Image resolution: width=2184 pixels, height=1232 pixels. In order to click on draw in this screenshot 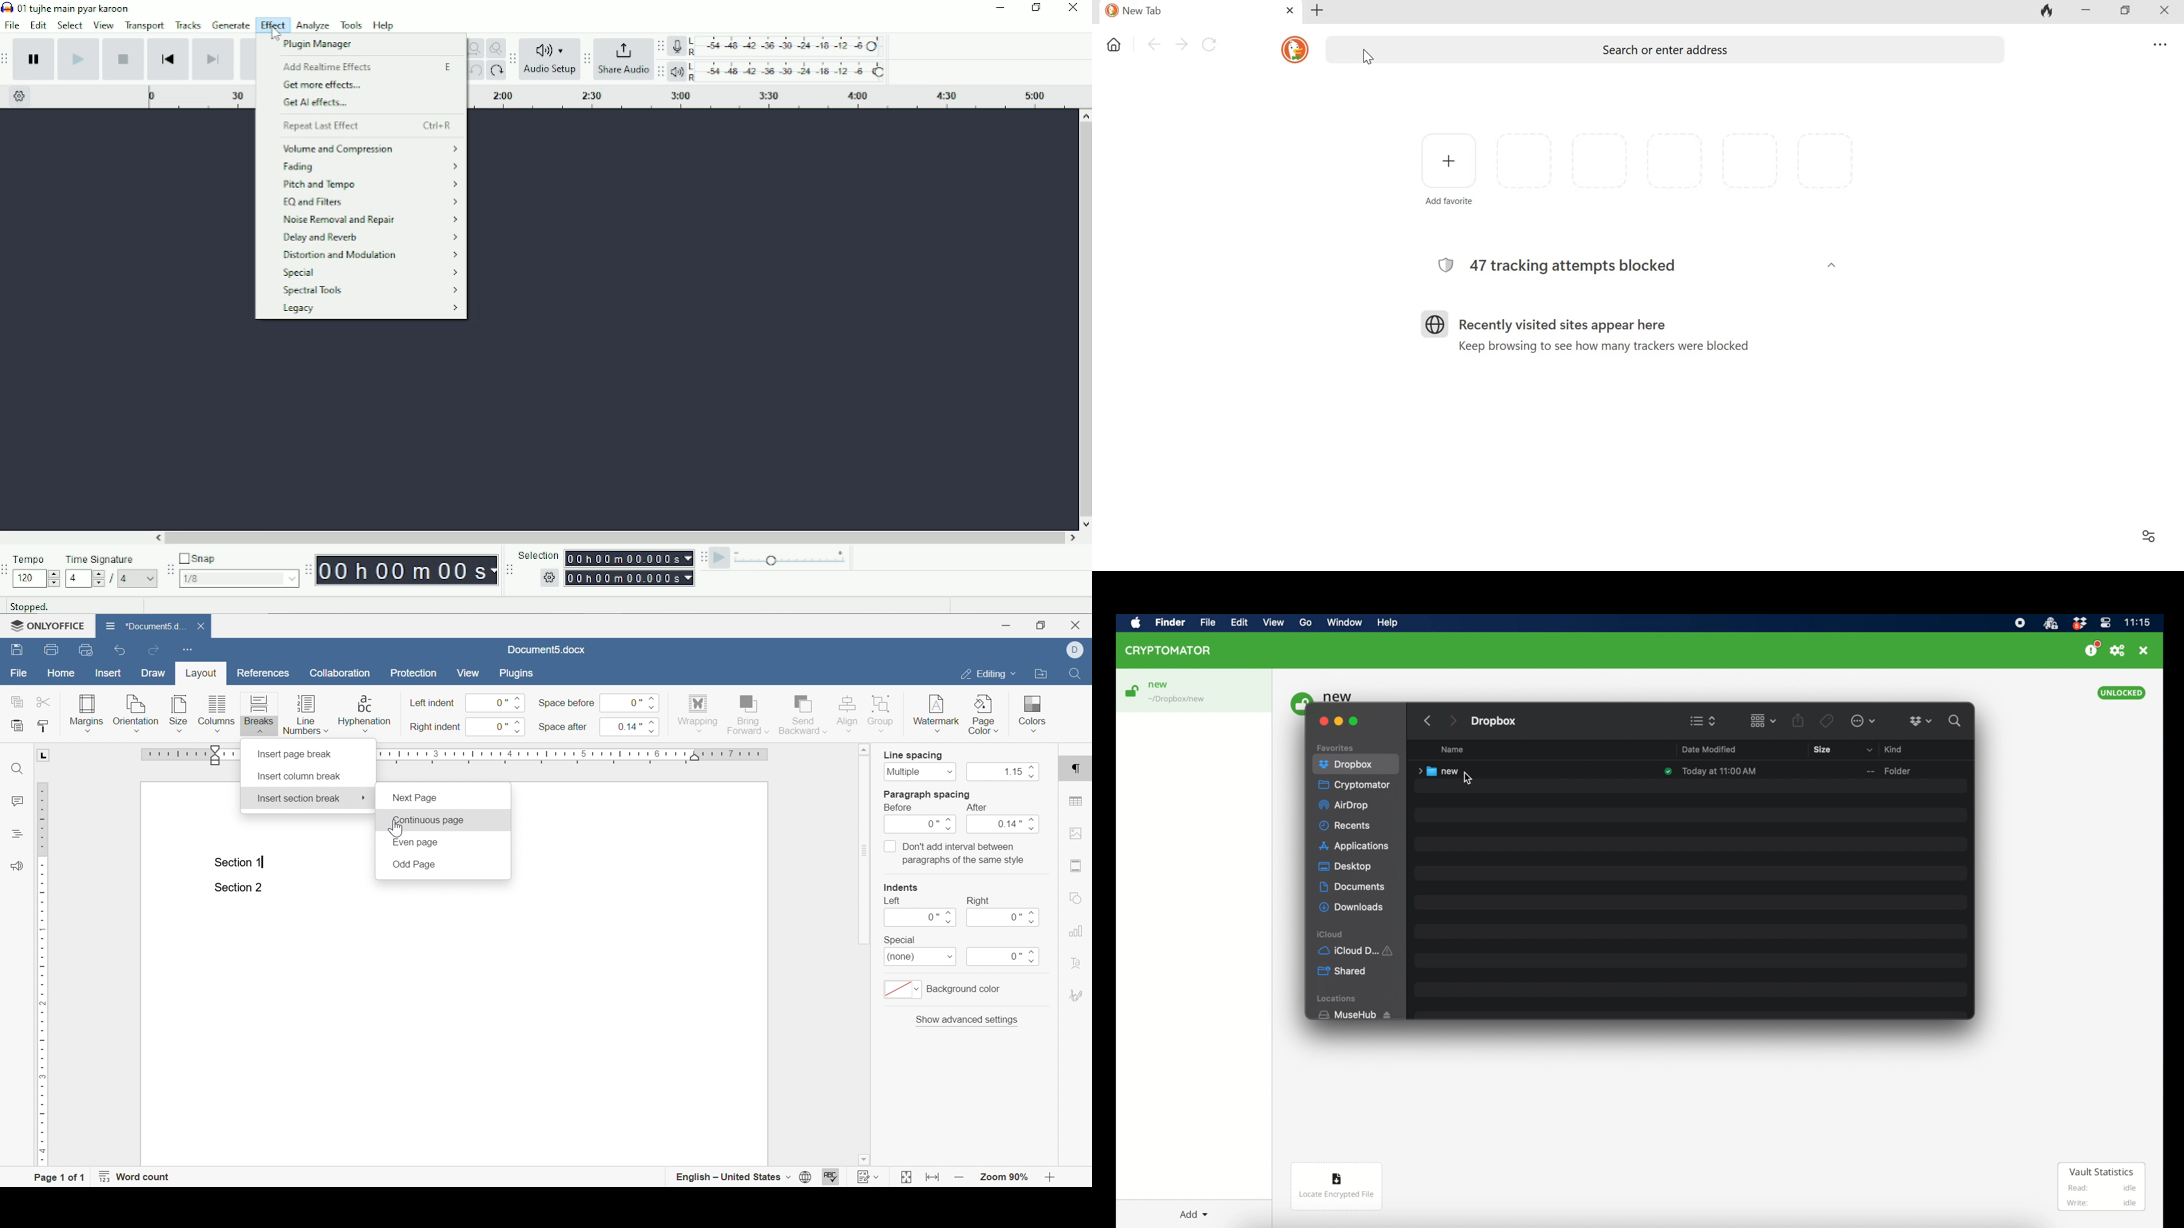, I will do `click(154, 673)`.